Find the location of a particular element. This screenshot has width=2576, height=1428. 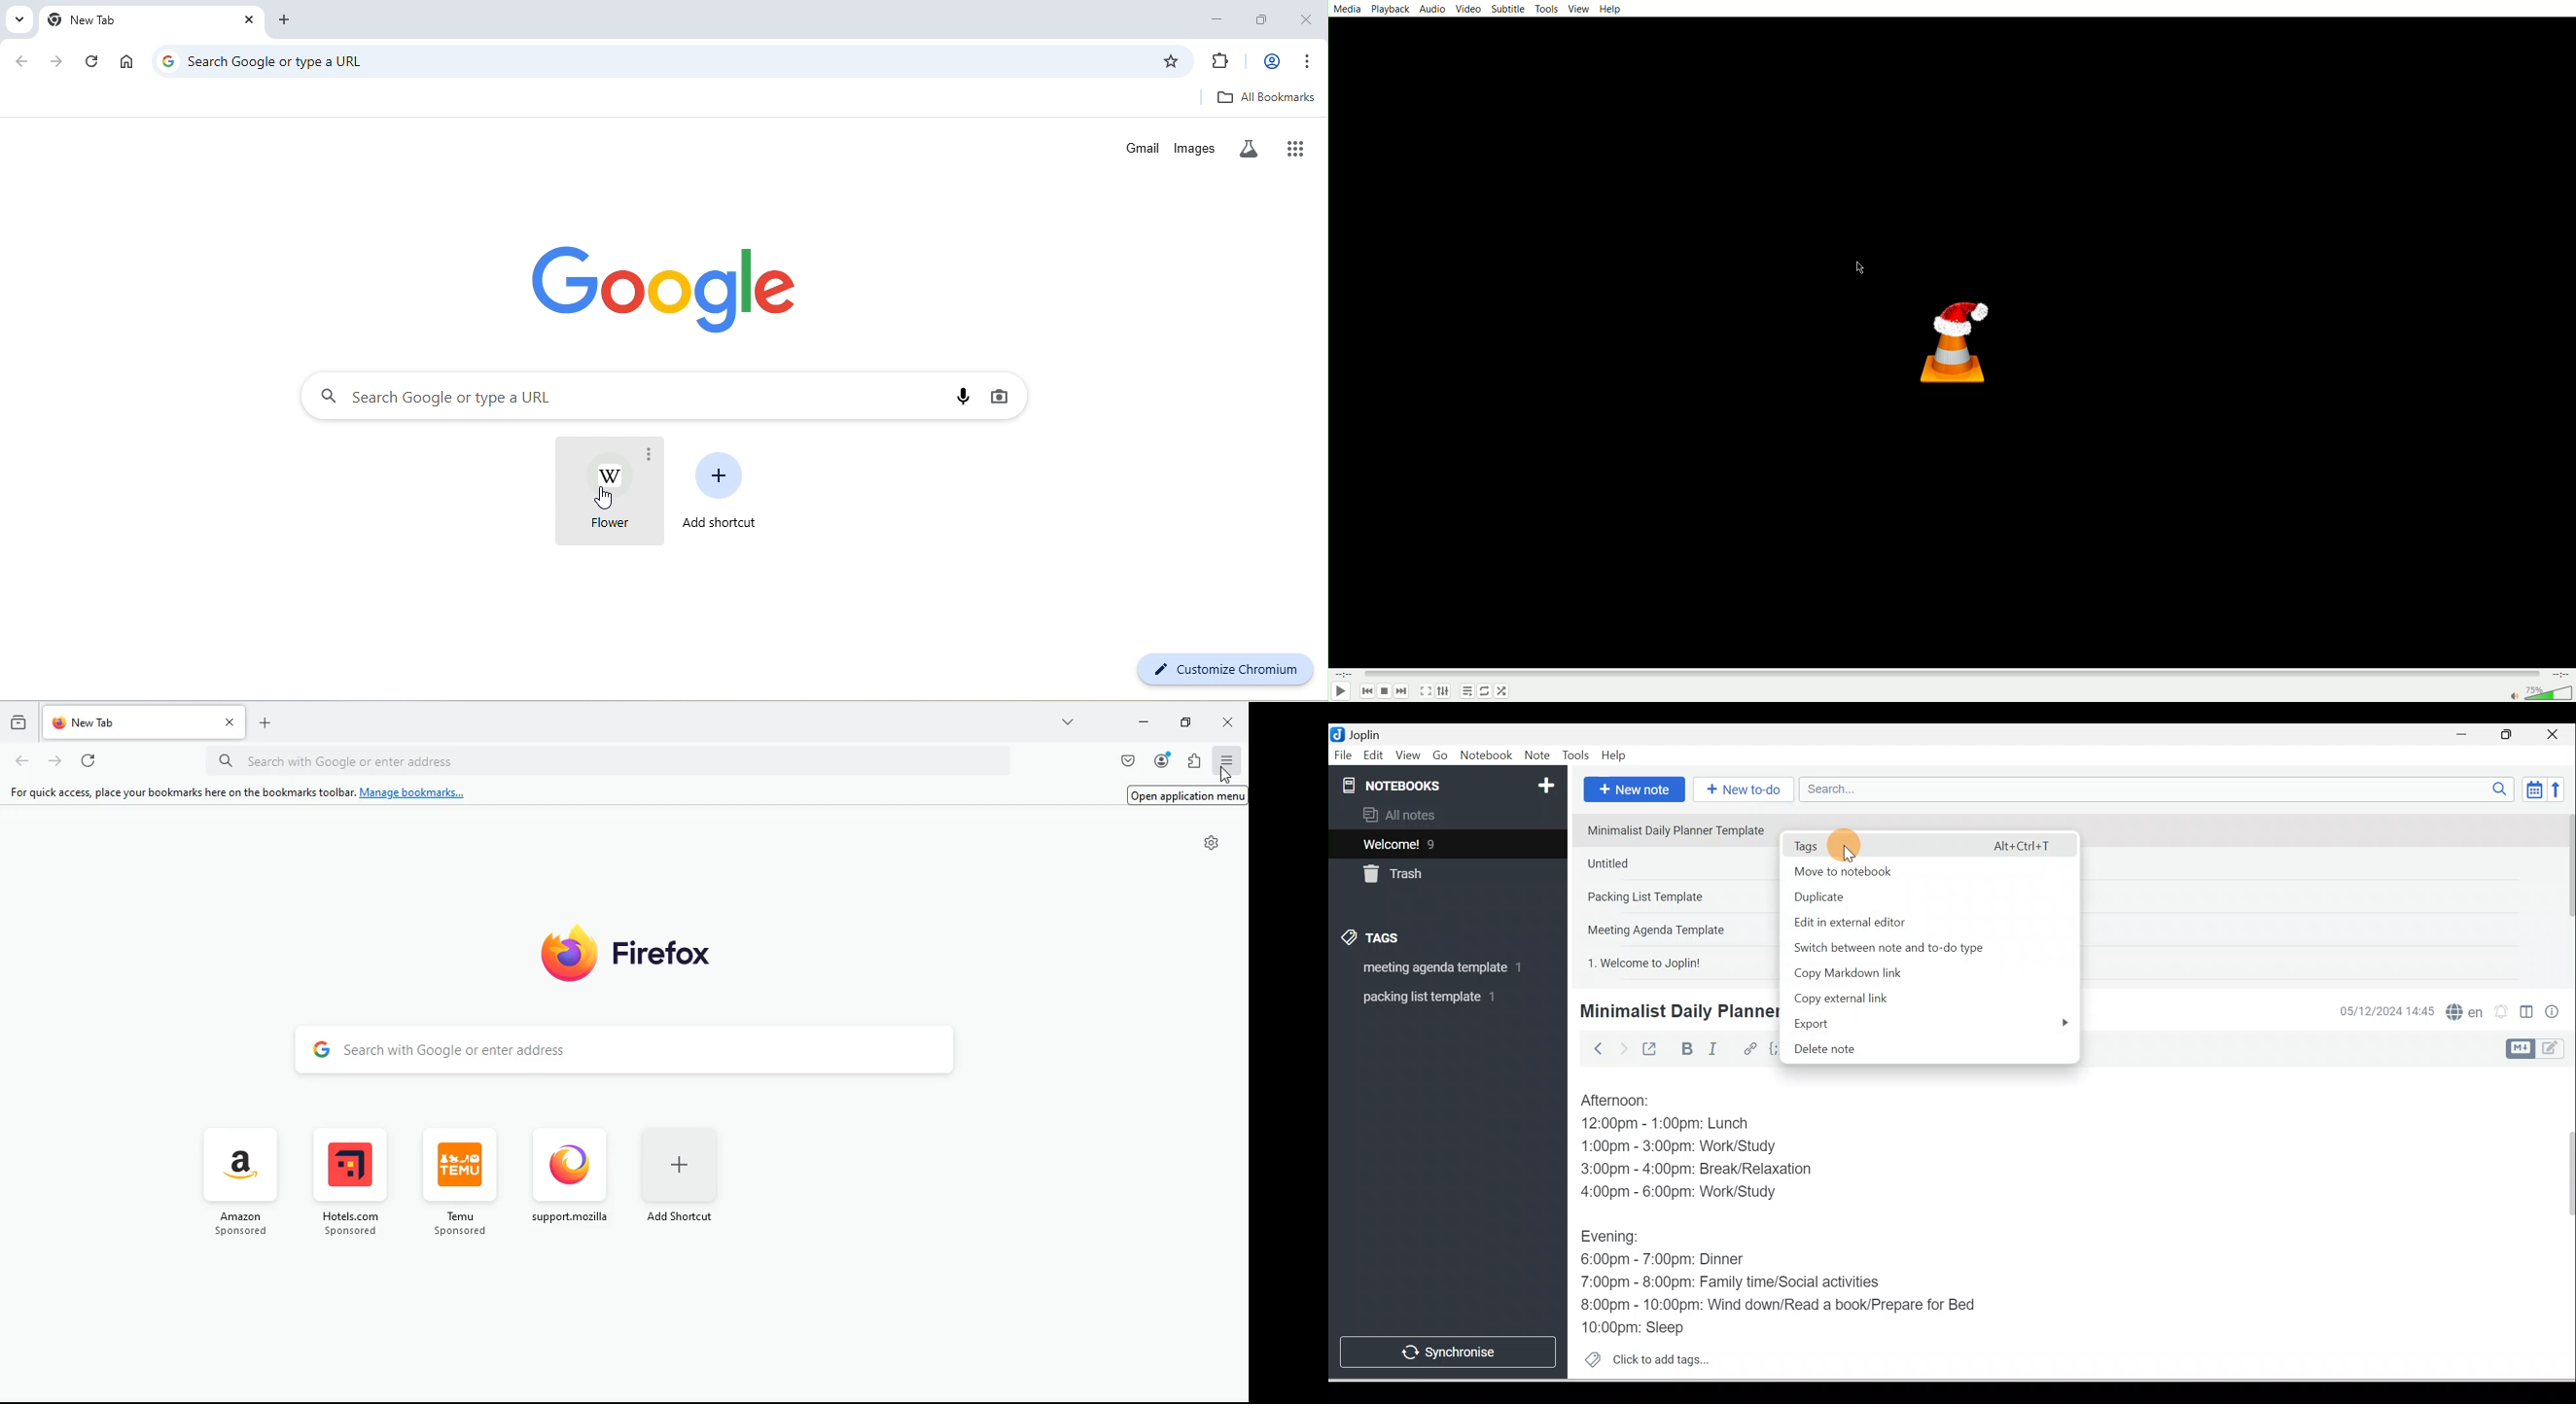

Notes is located at coordinates (1438, 841).